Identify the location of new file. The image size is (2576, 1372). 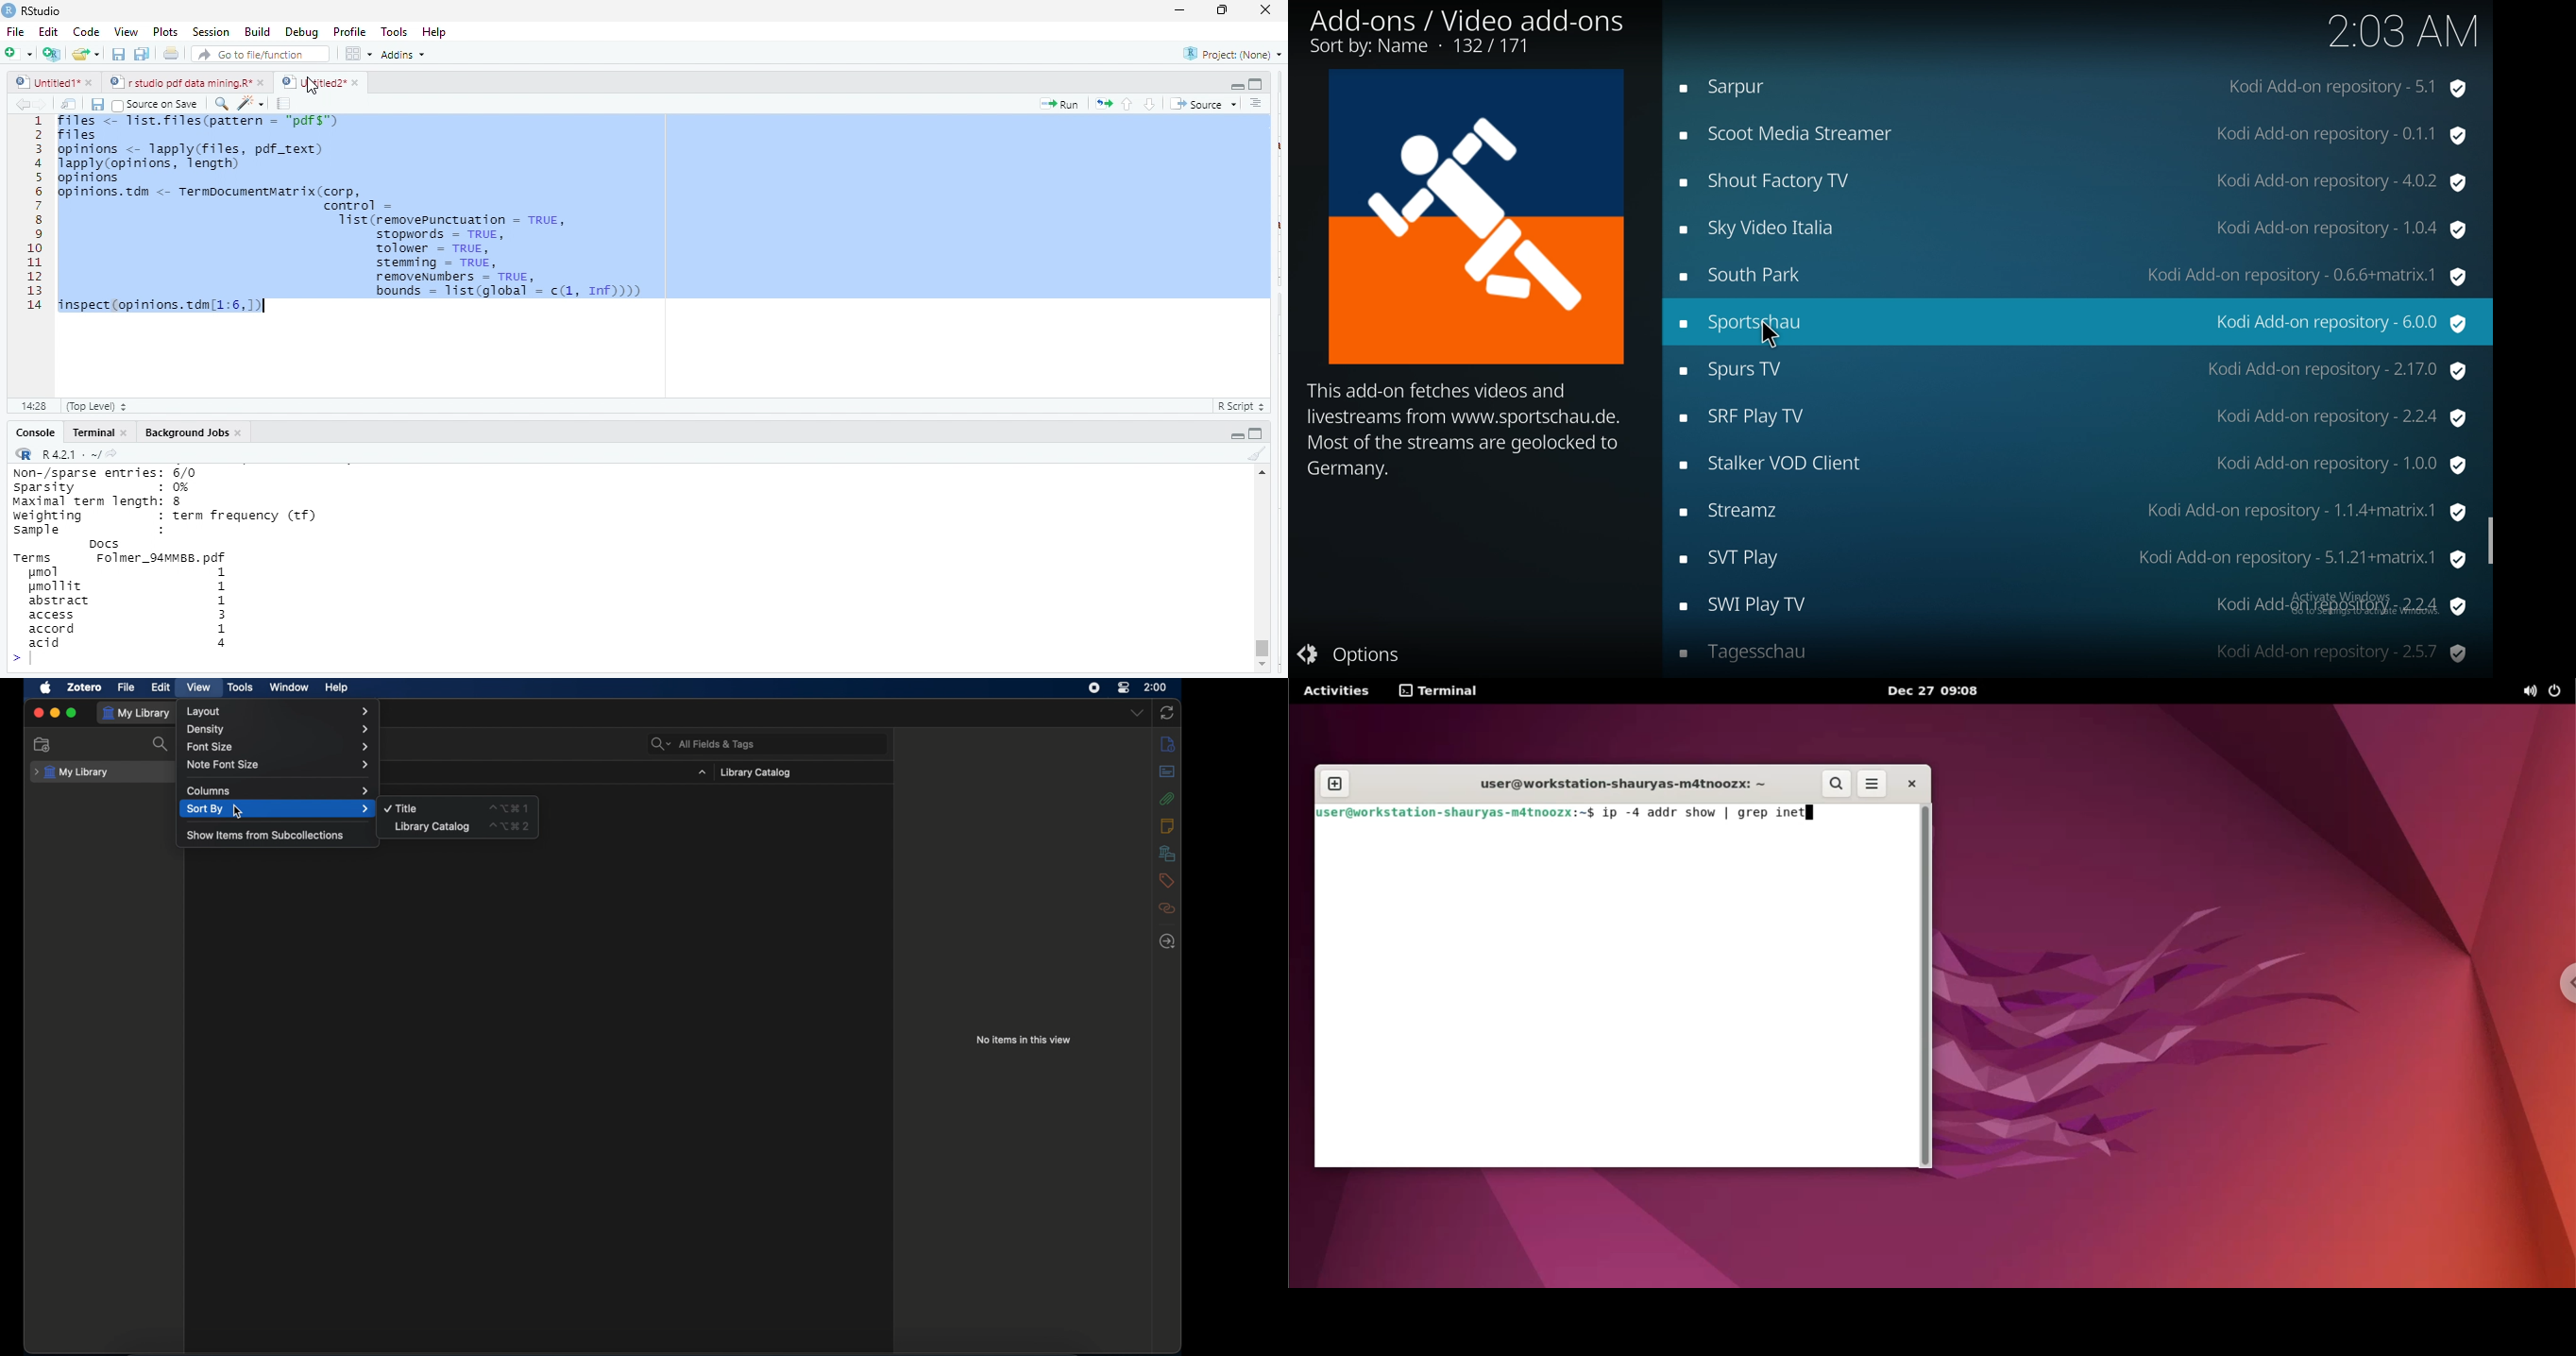
(17, 53).